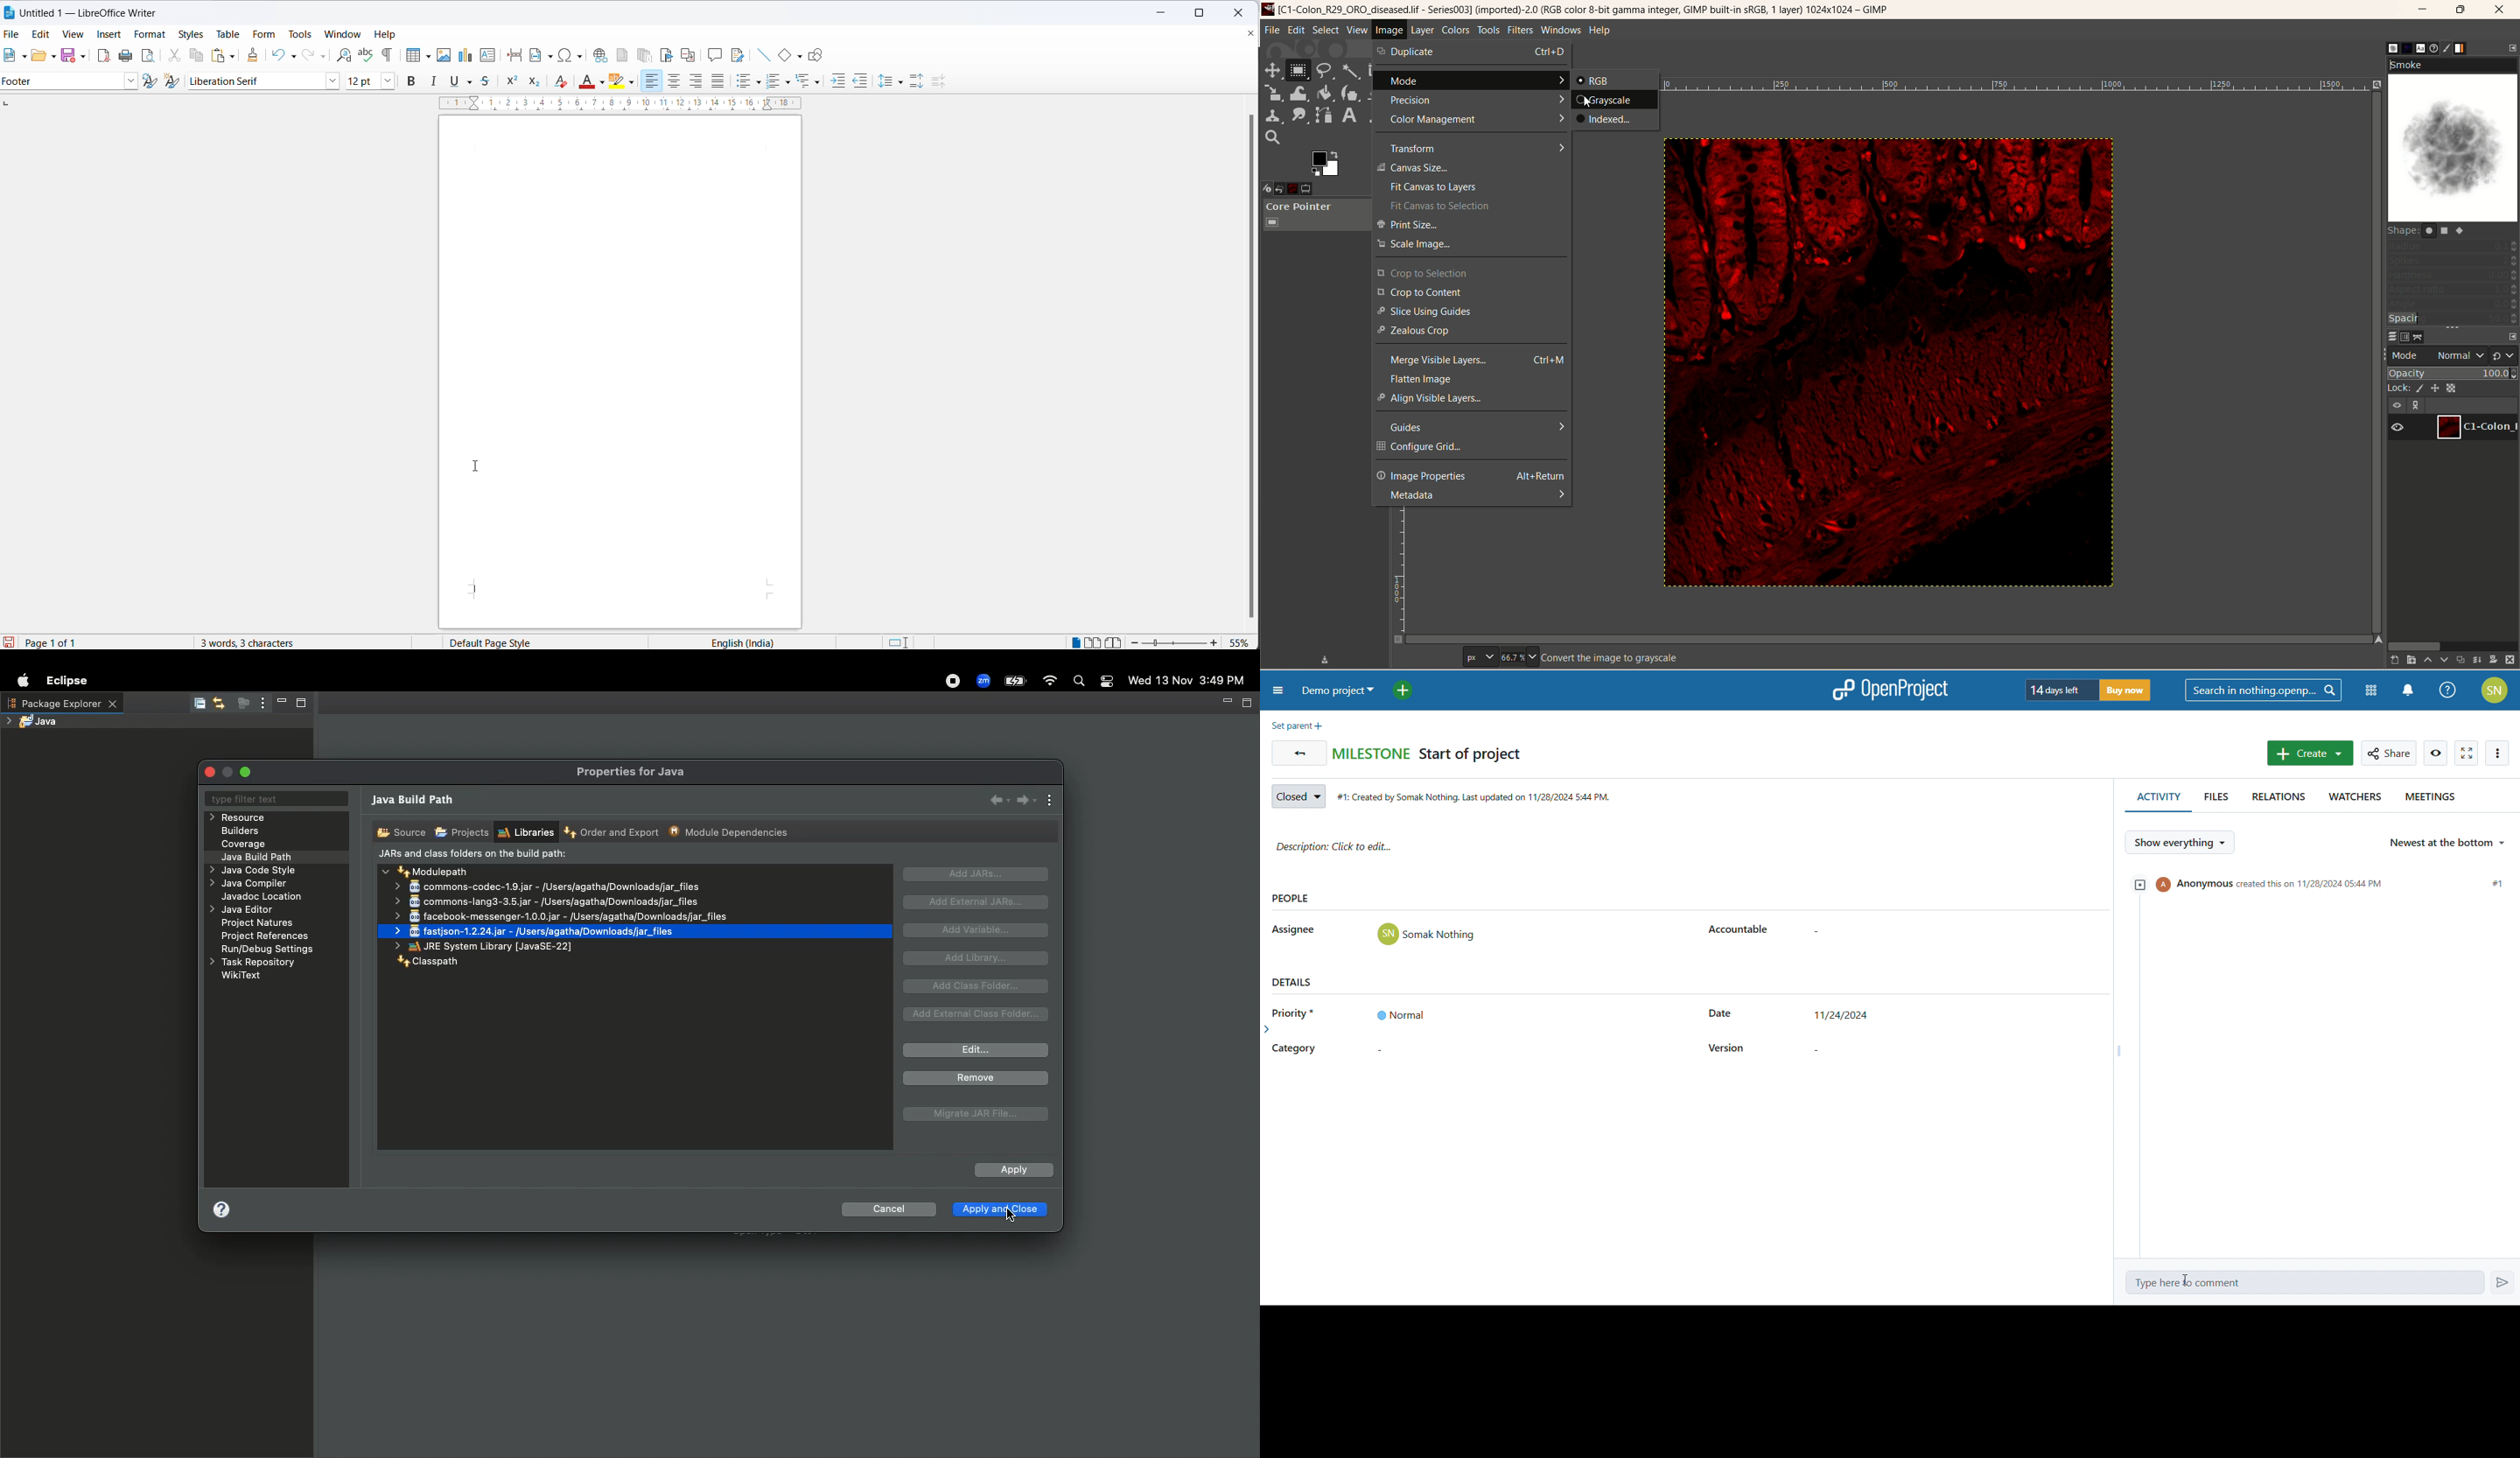  I want to click on close, so click(1242, 12).